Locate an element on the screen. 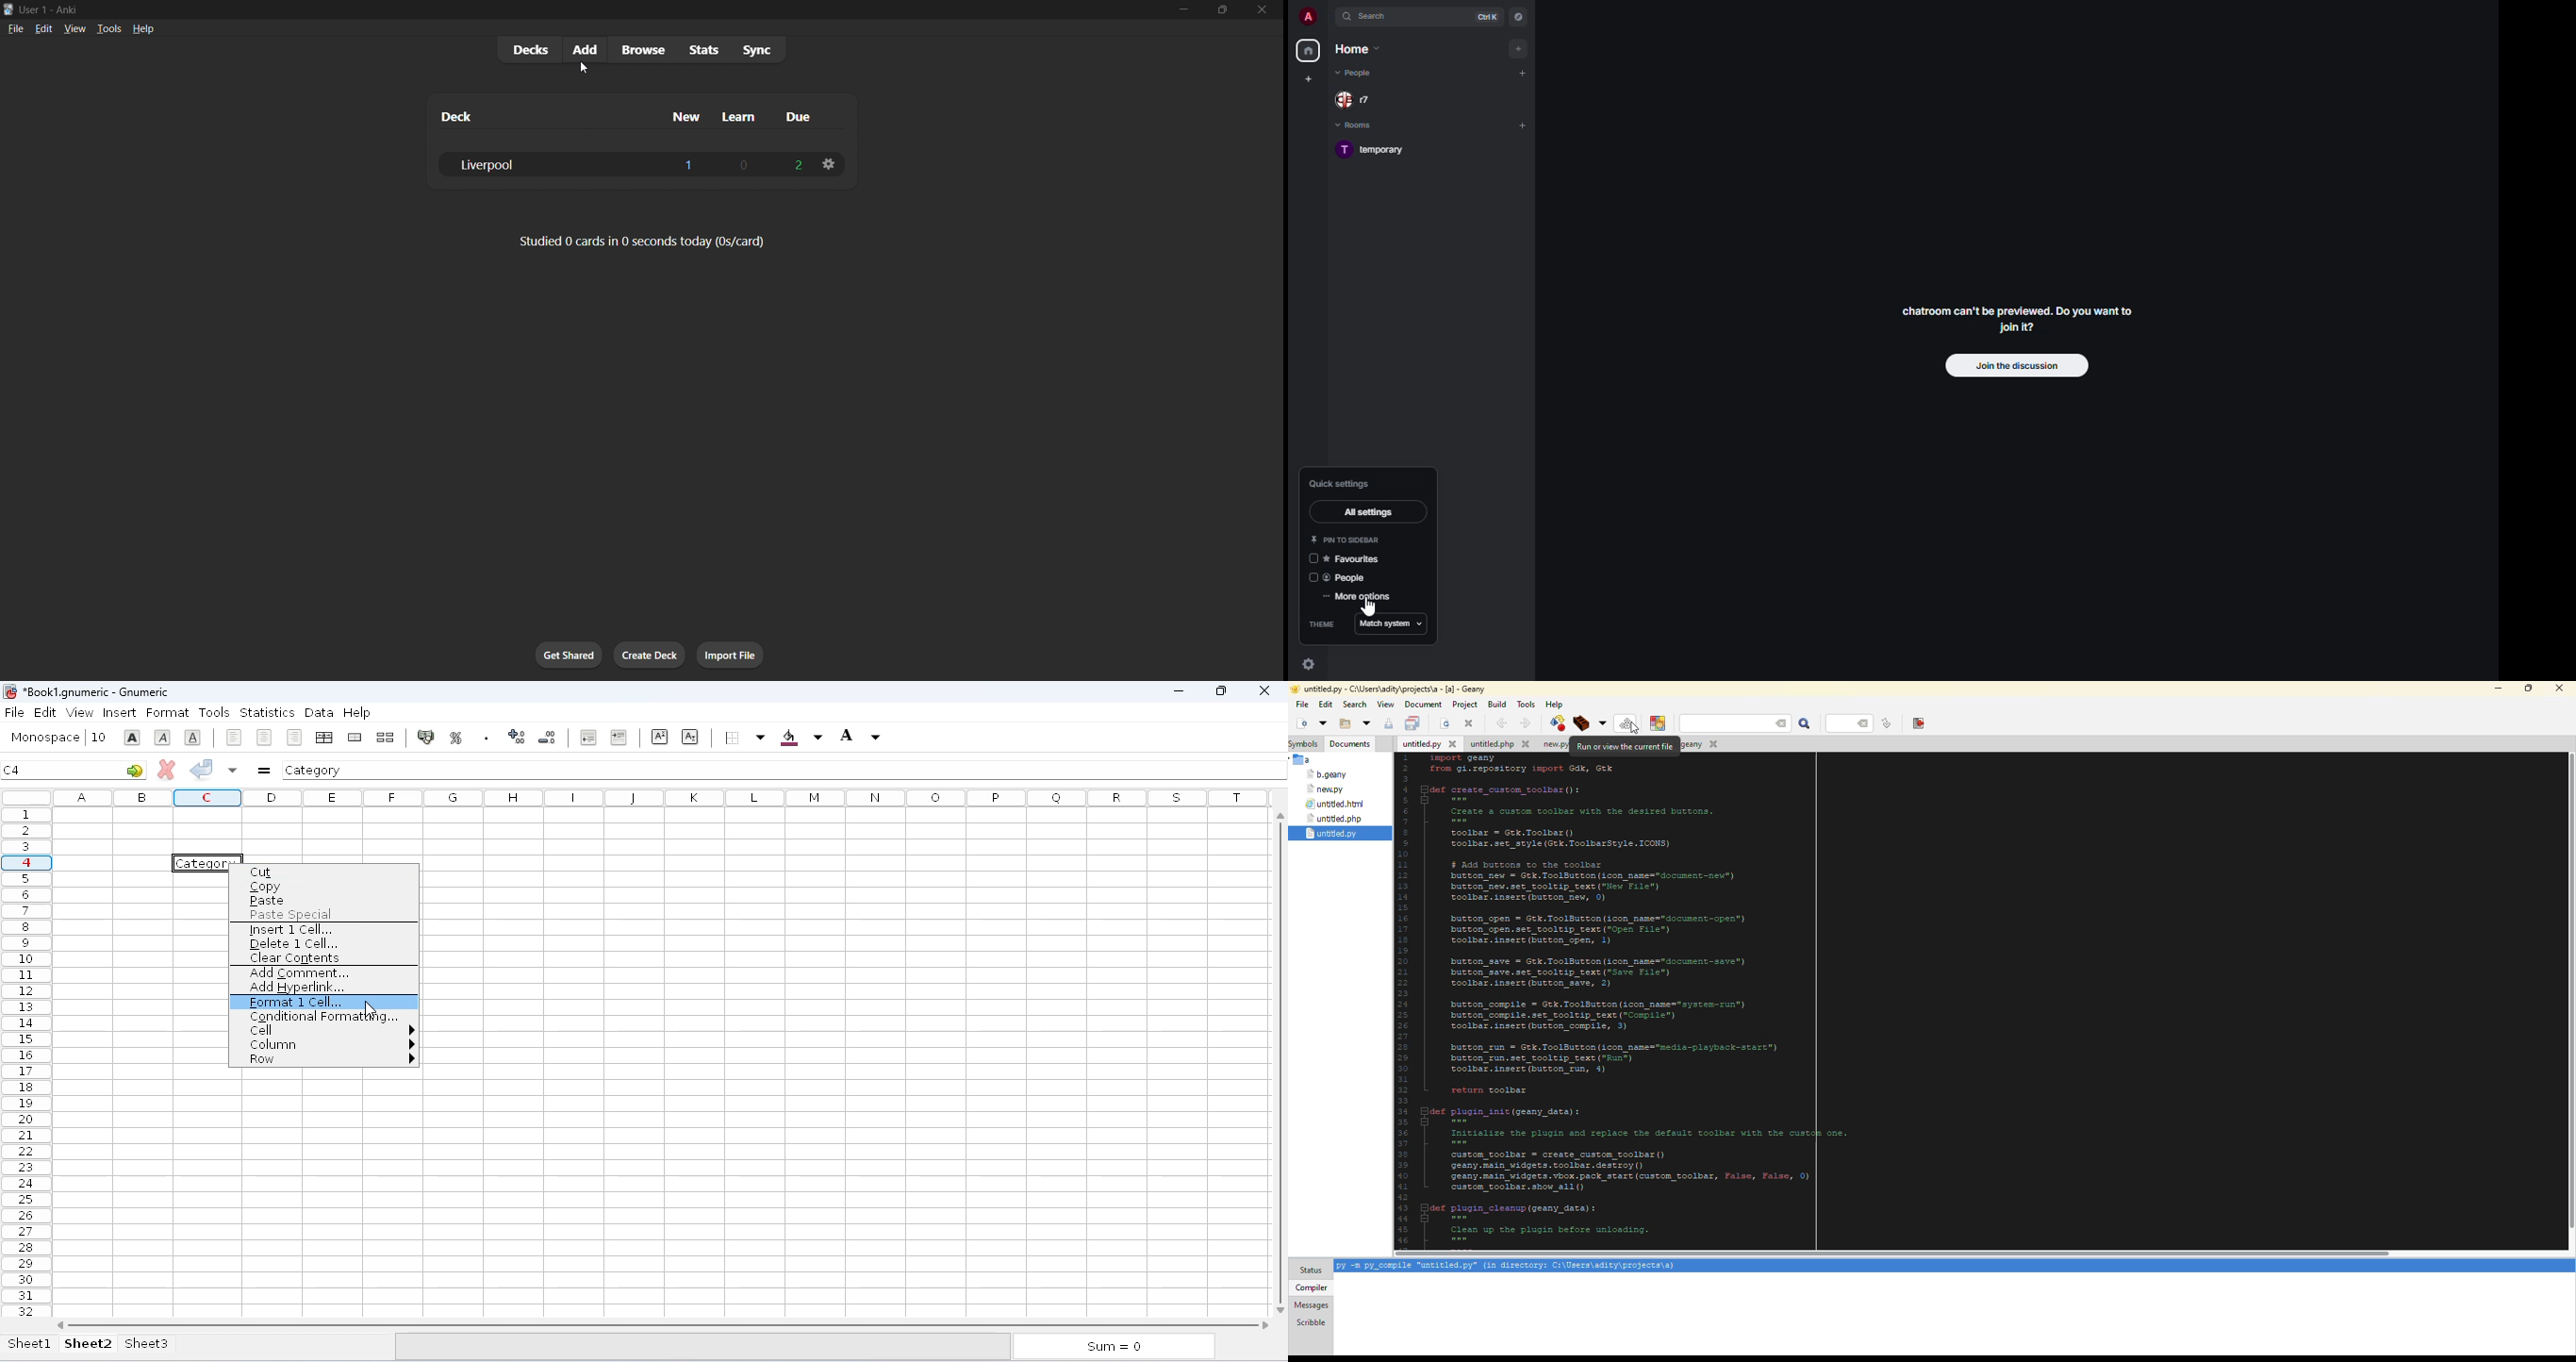 The image size is (2576, 1372). insert 1 cell is located at coordinates (289, 930).